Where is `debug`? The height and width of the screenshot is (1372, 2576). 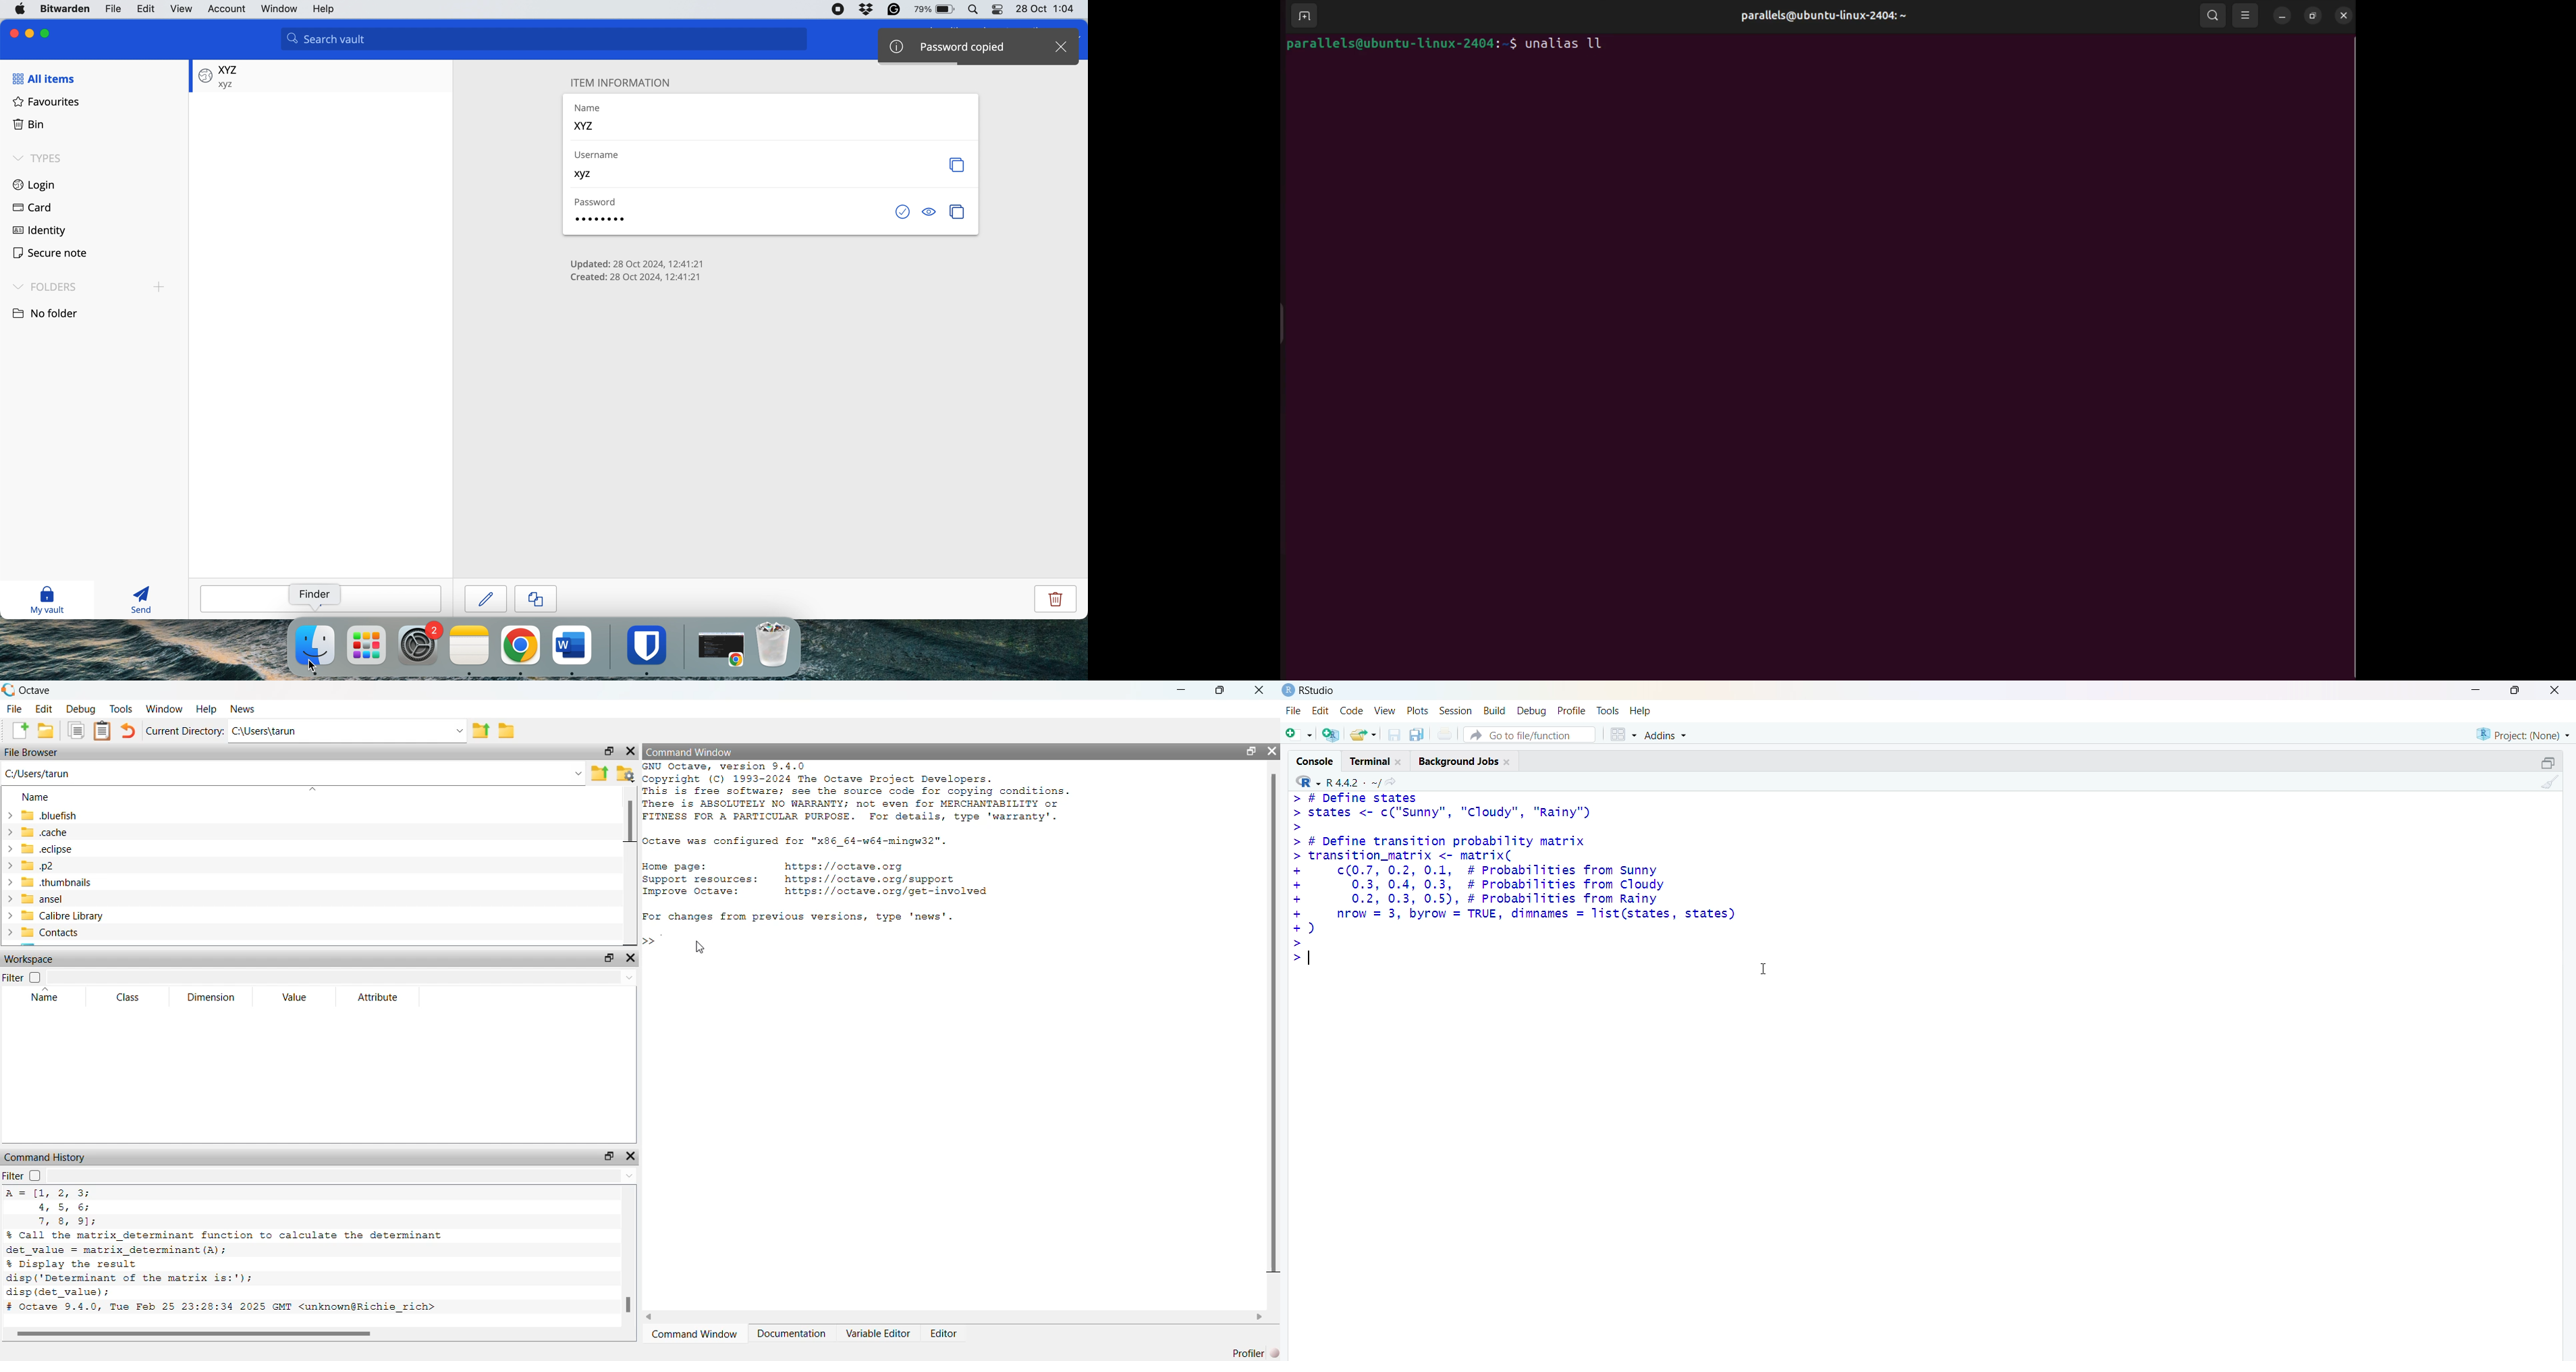
debug is located at coordinates (1531, 711).